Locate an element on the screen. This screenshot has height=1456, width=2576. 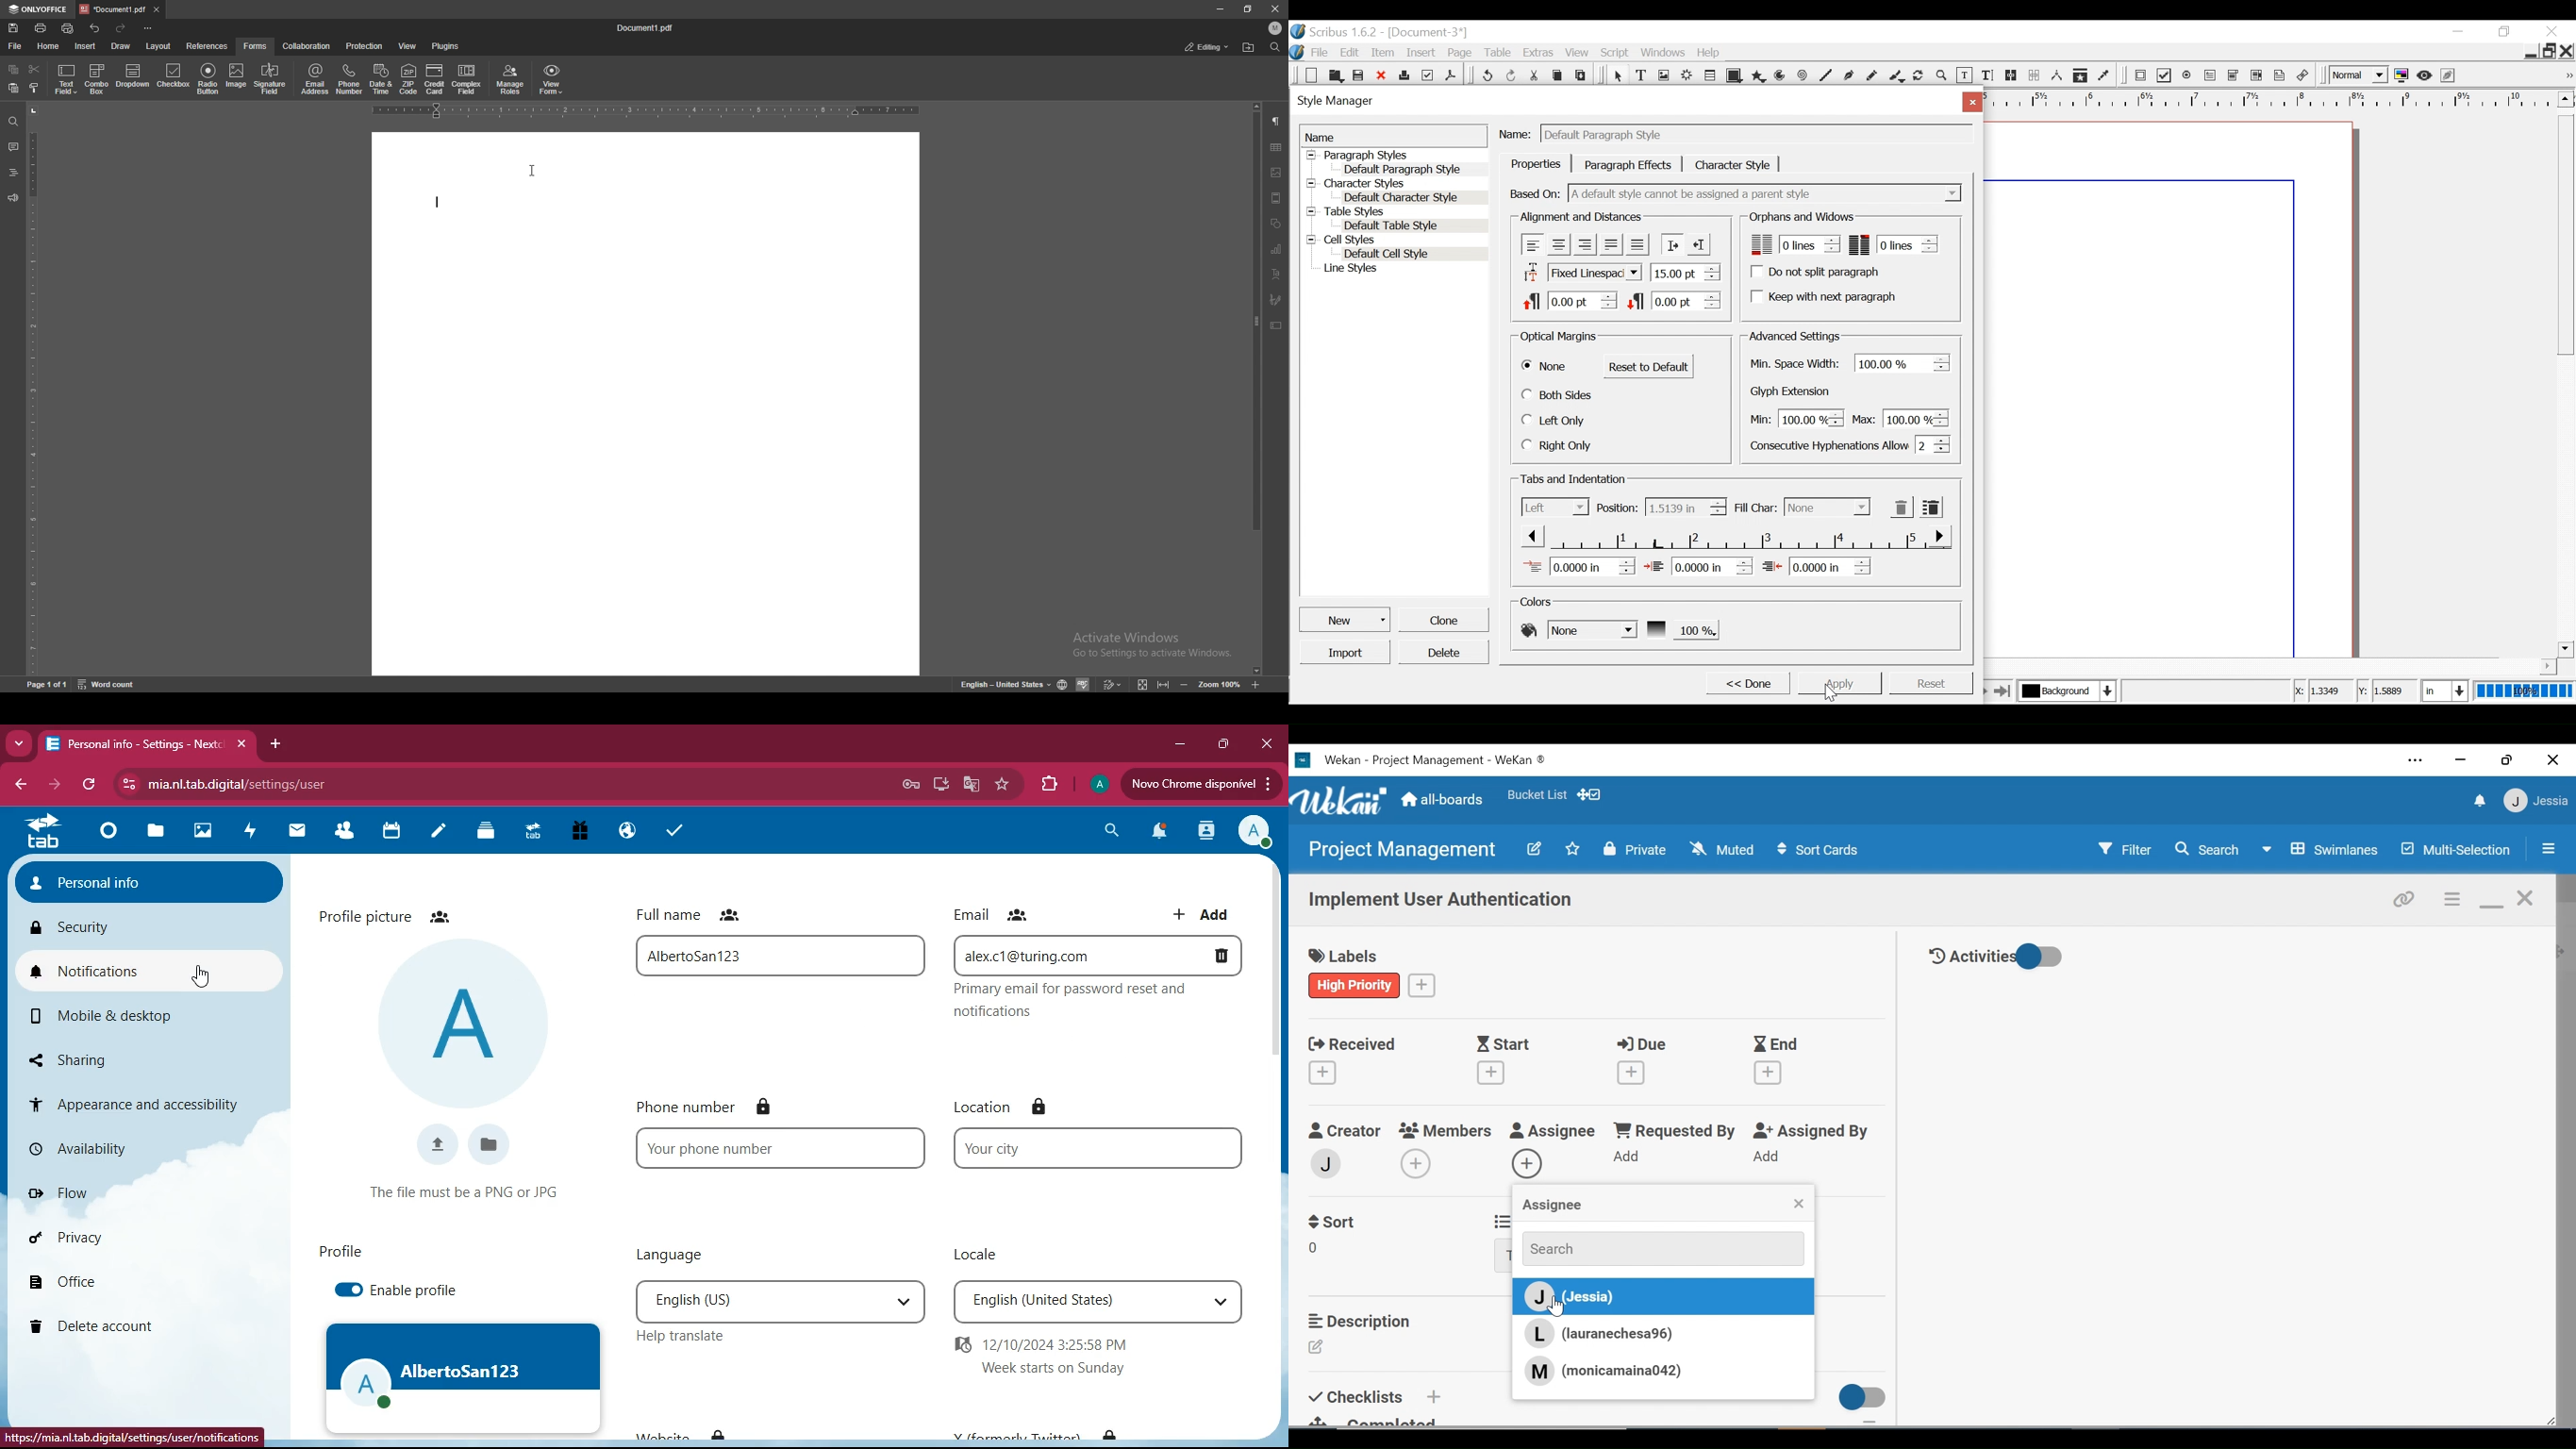
Restore is located at coordinates (2505, 32).